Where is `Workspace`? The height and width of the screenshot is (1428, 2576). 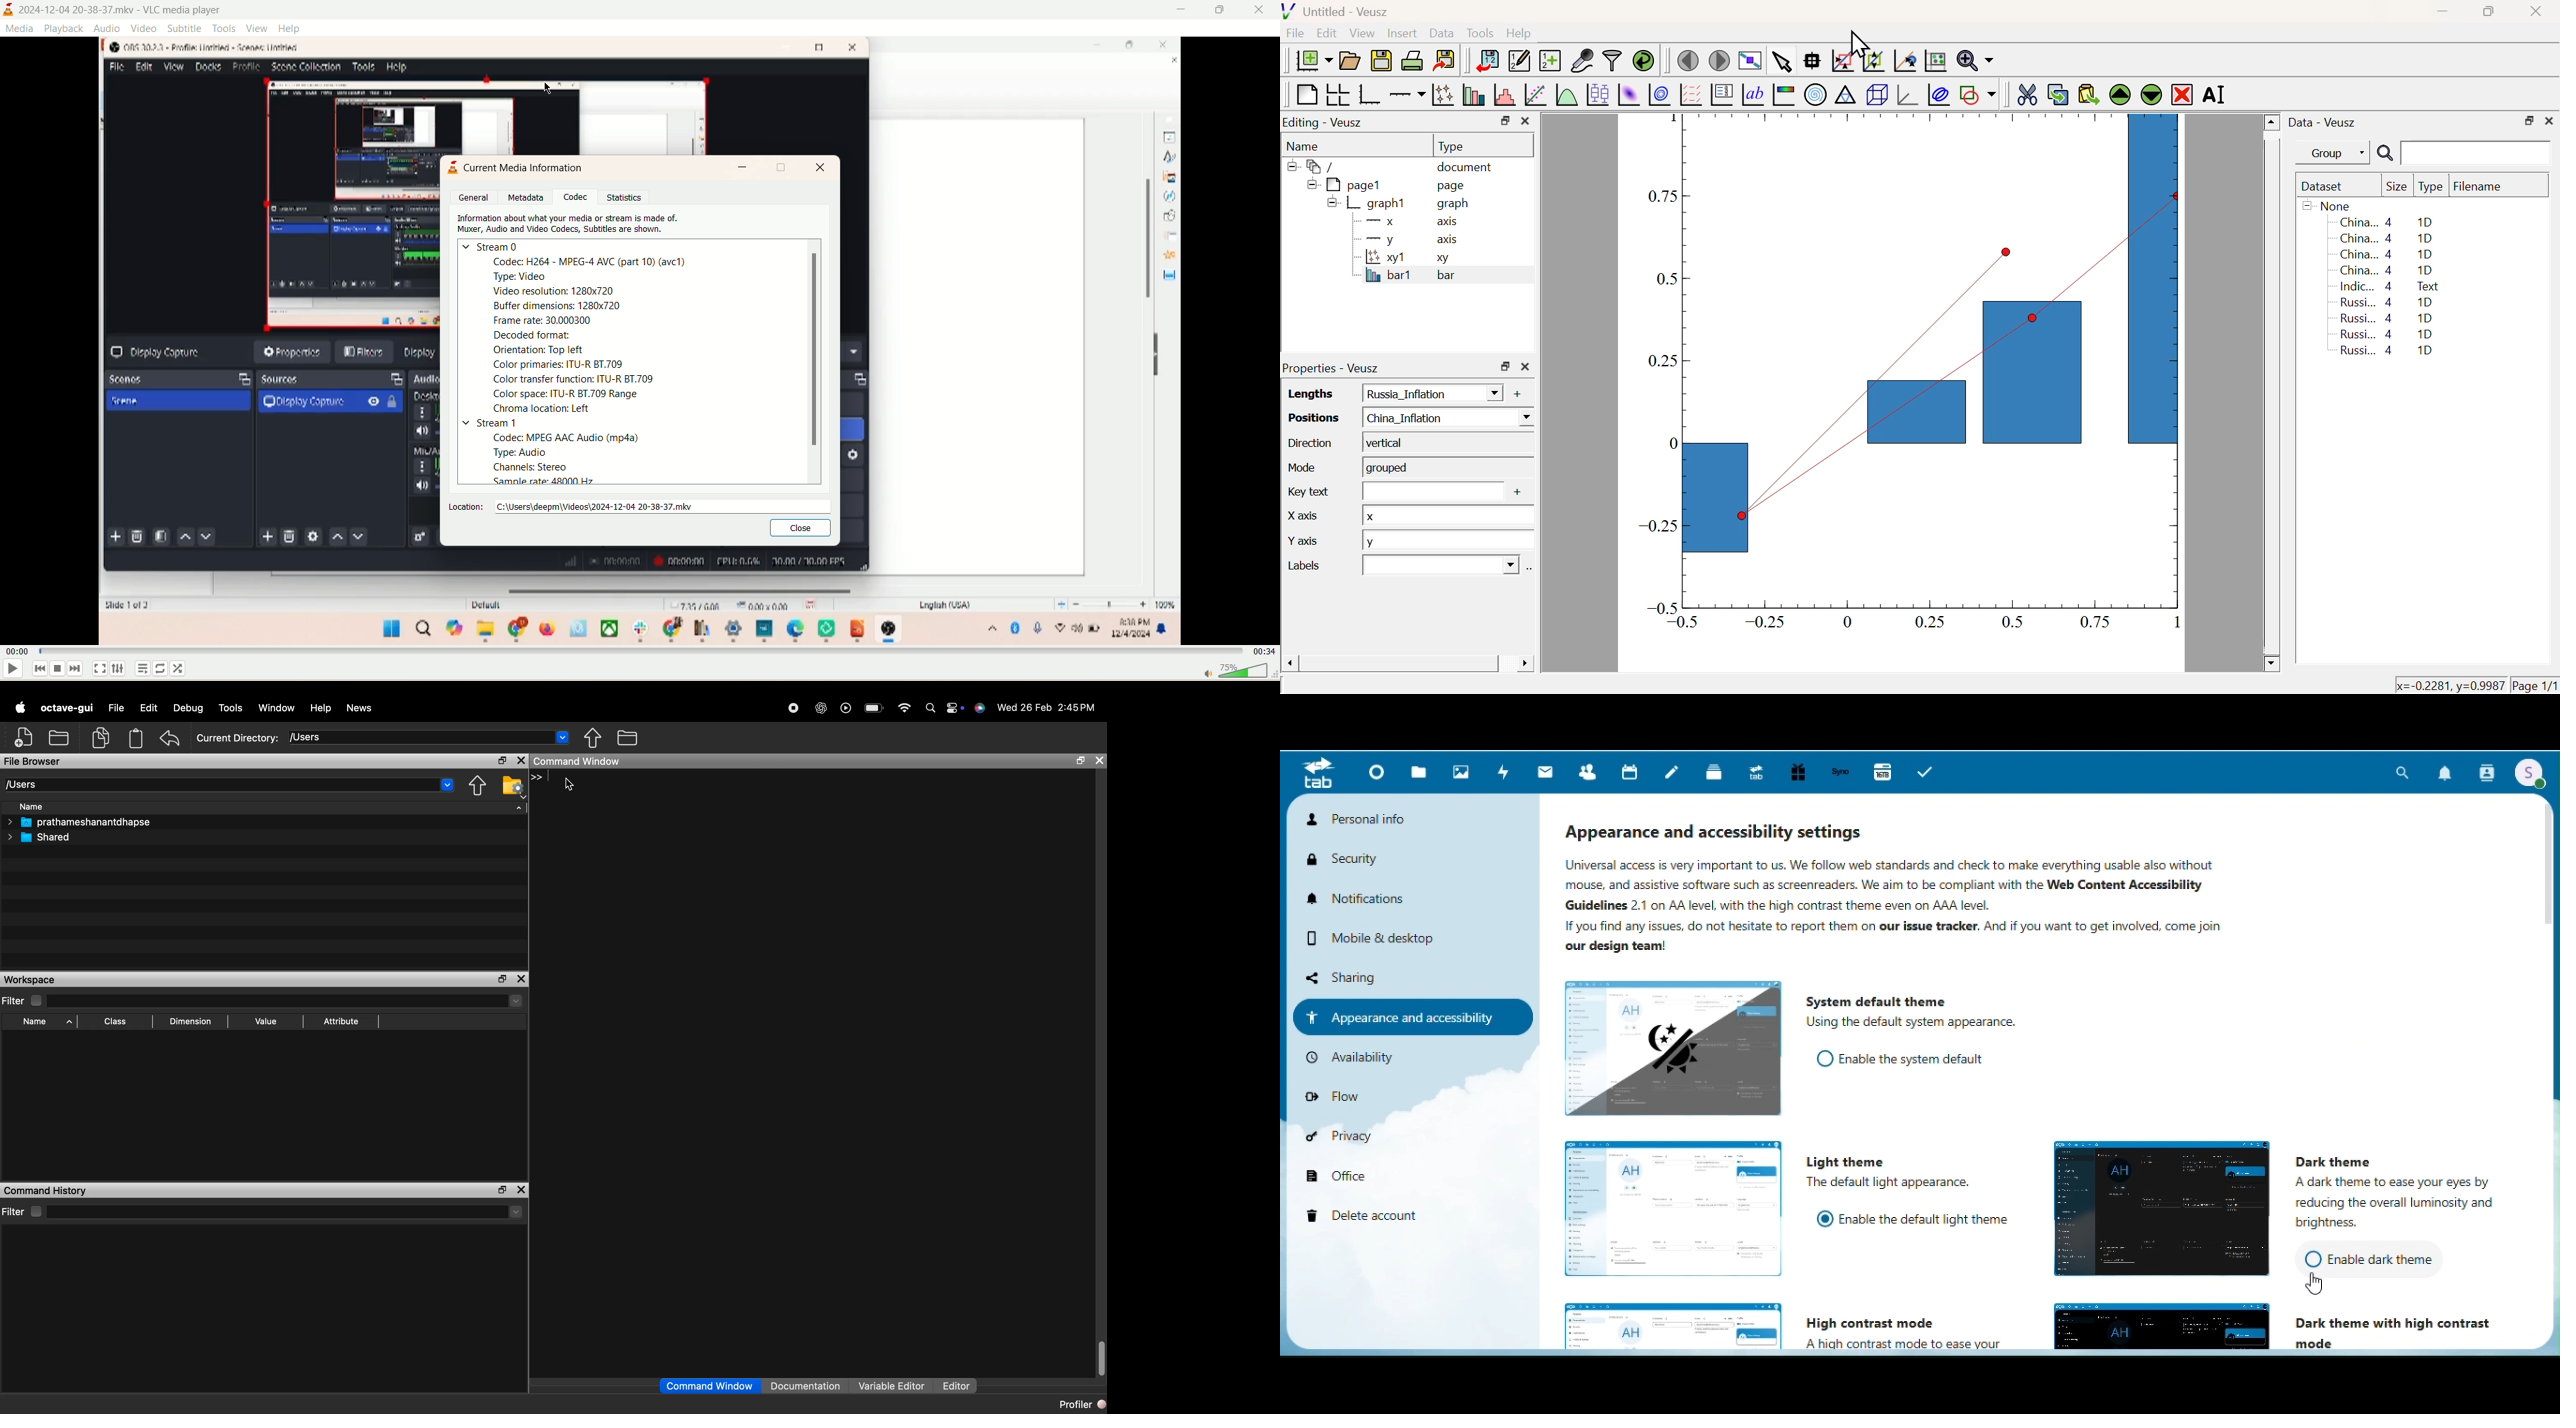 Workspace is located at coordinates (29, 979).